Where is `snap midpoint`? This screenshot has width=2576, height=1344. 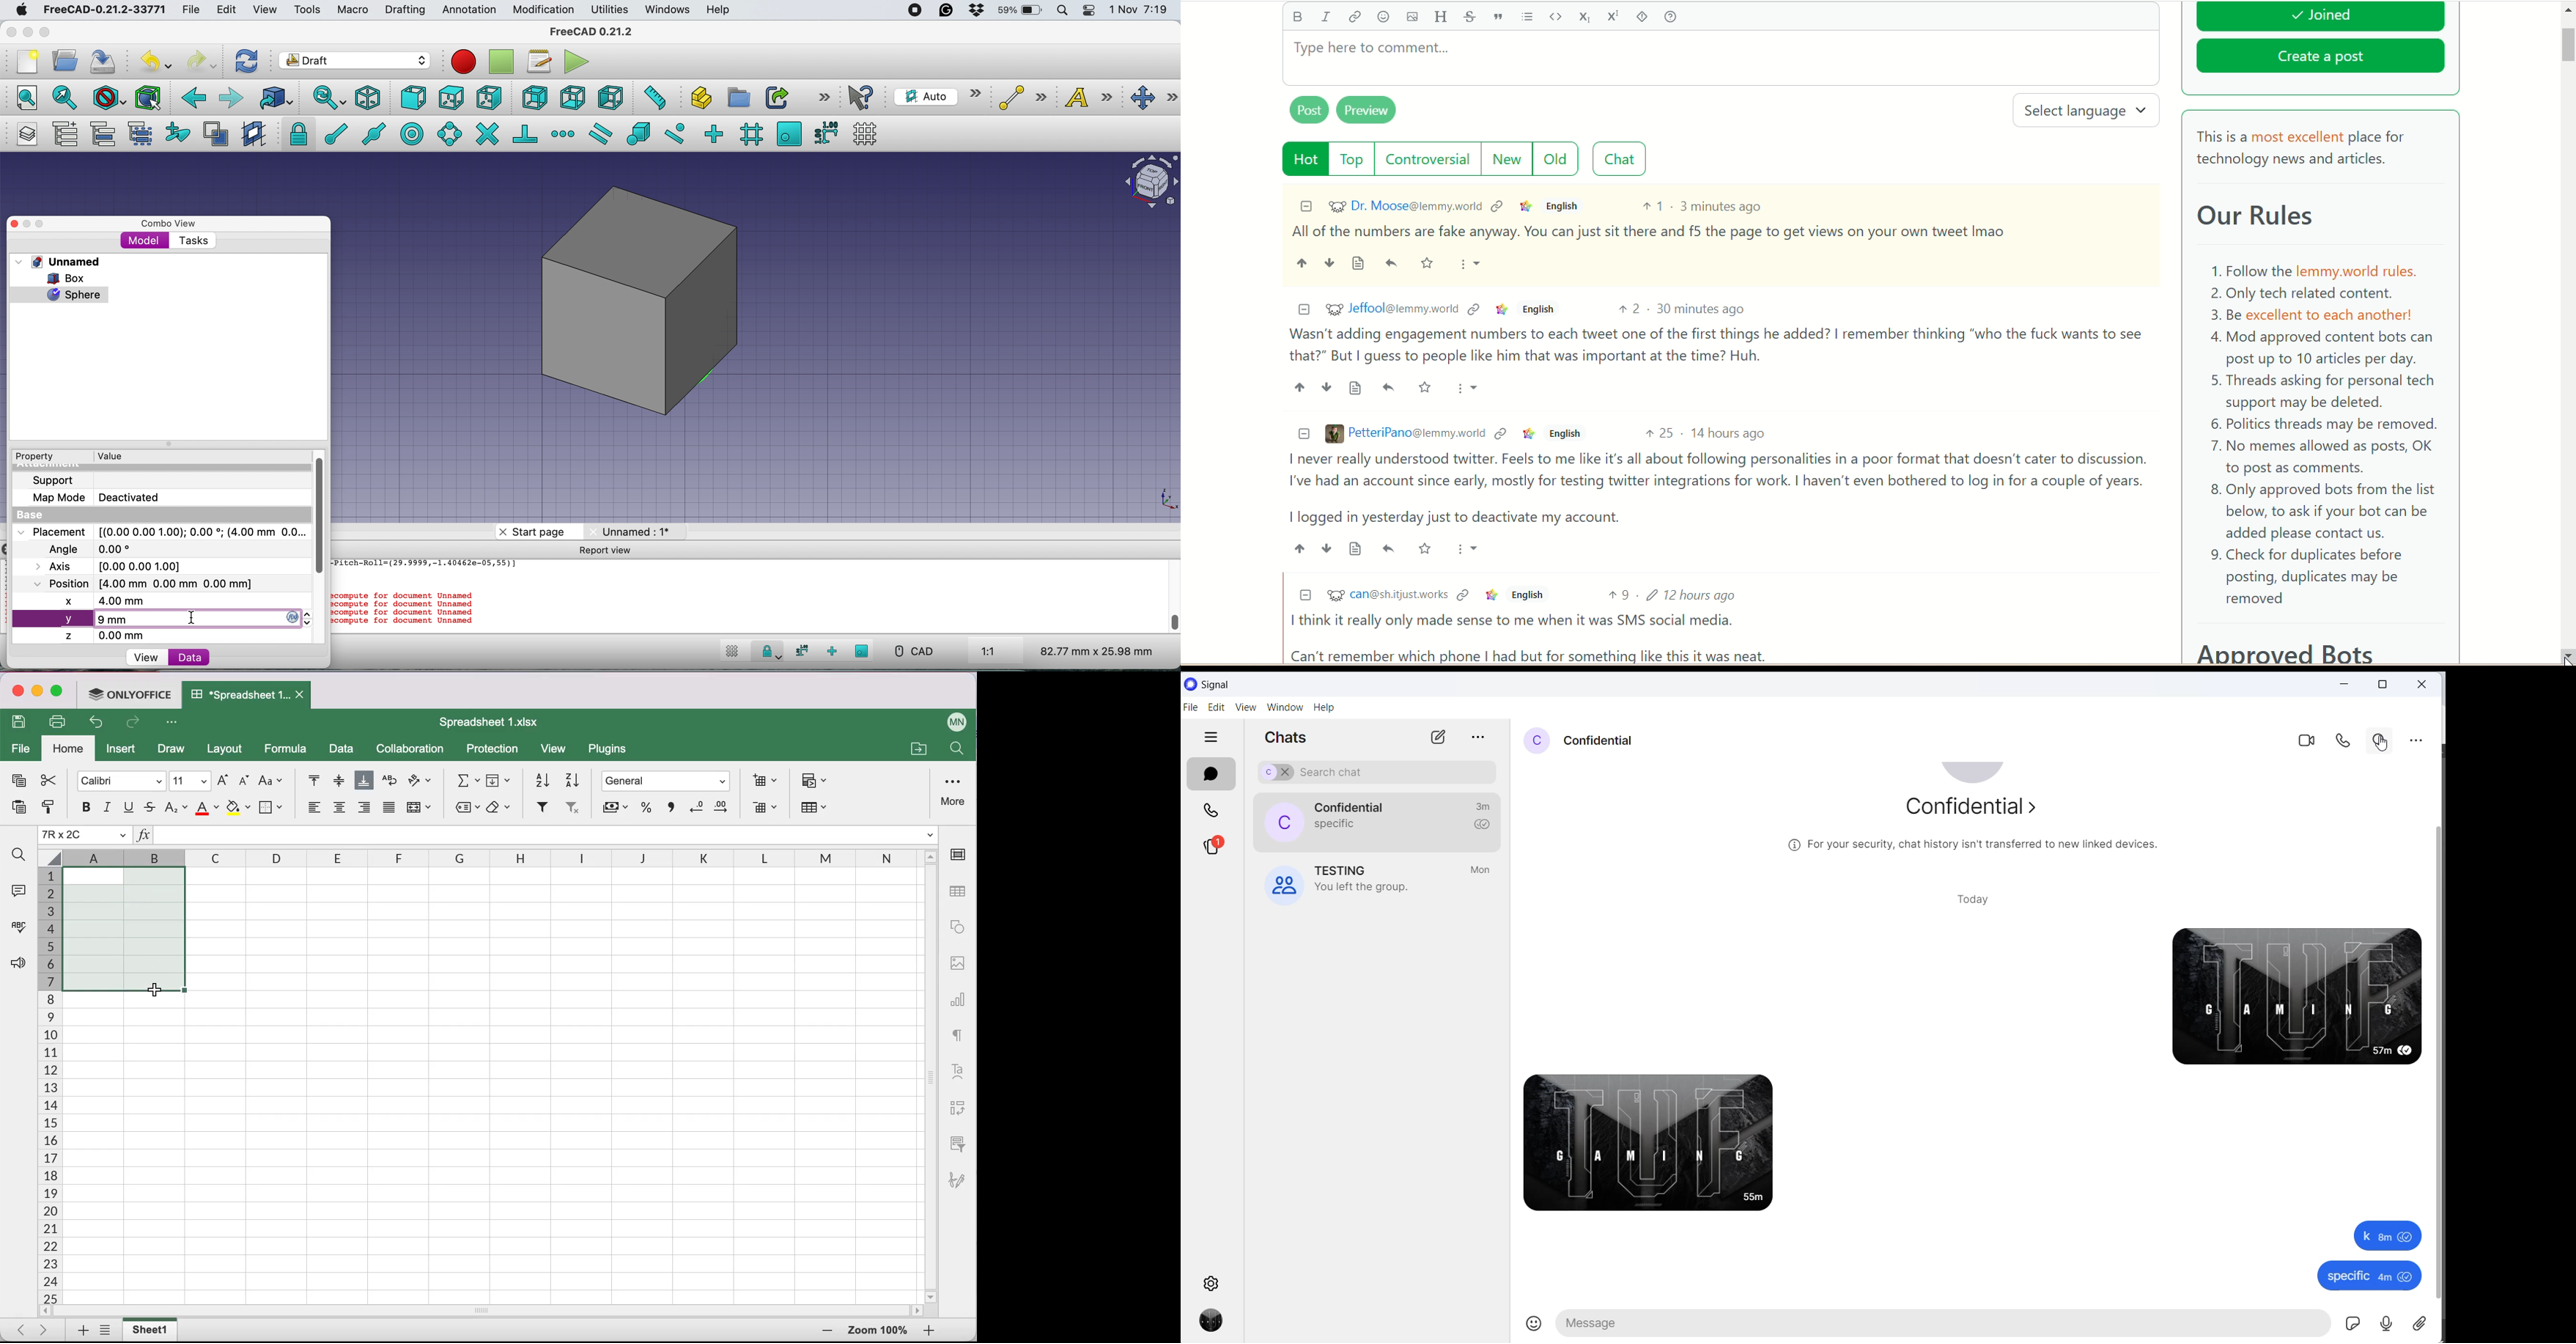
snap midpoint is located at coordinates (371, 133).